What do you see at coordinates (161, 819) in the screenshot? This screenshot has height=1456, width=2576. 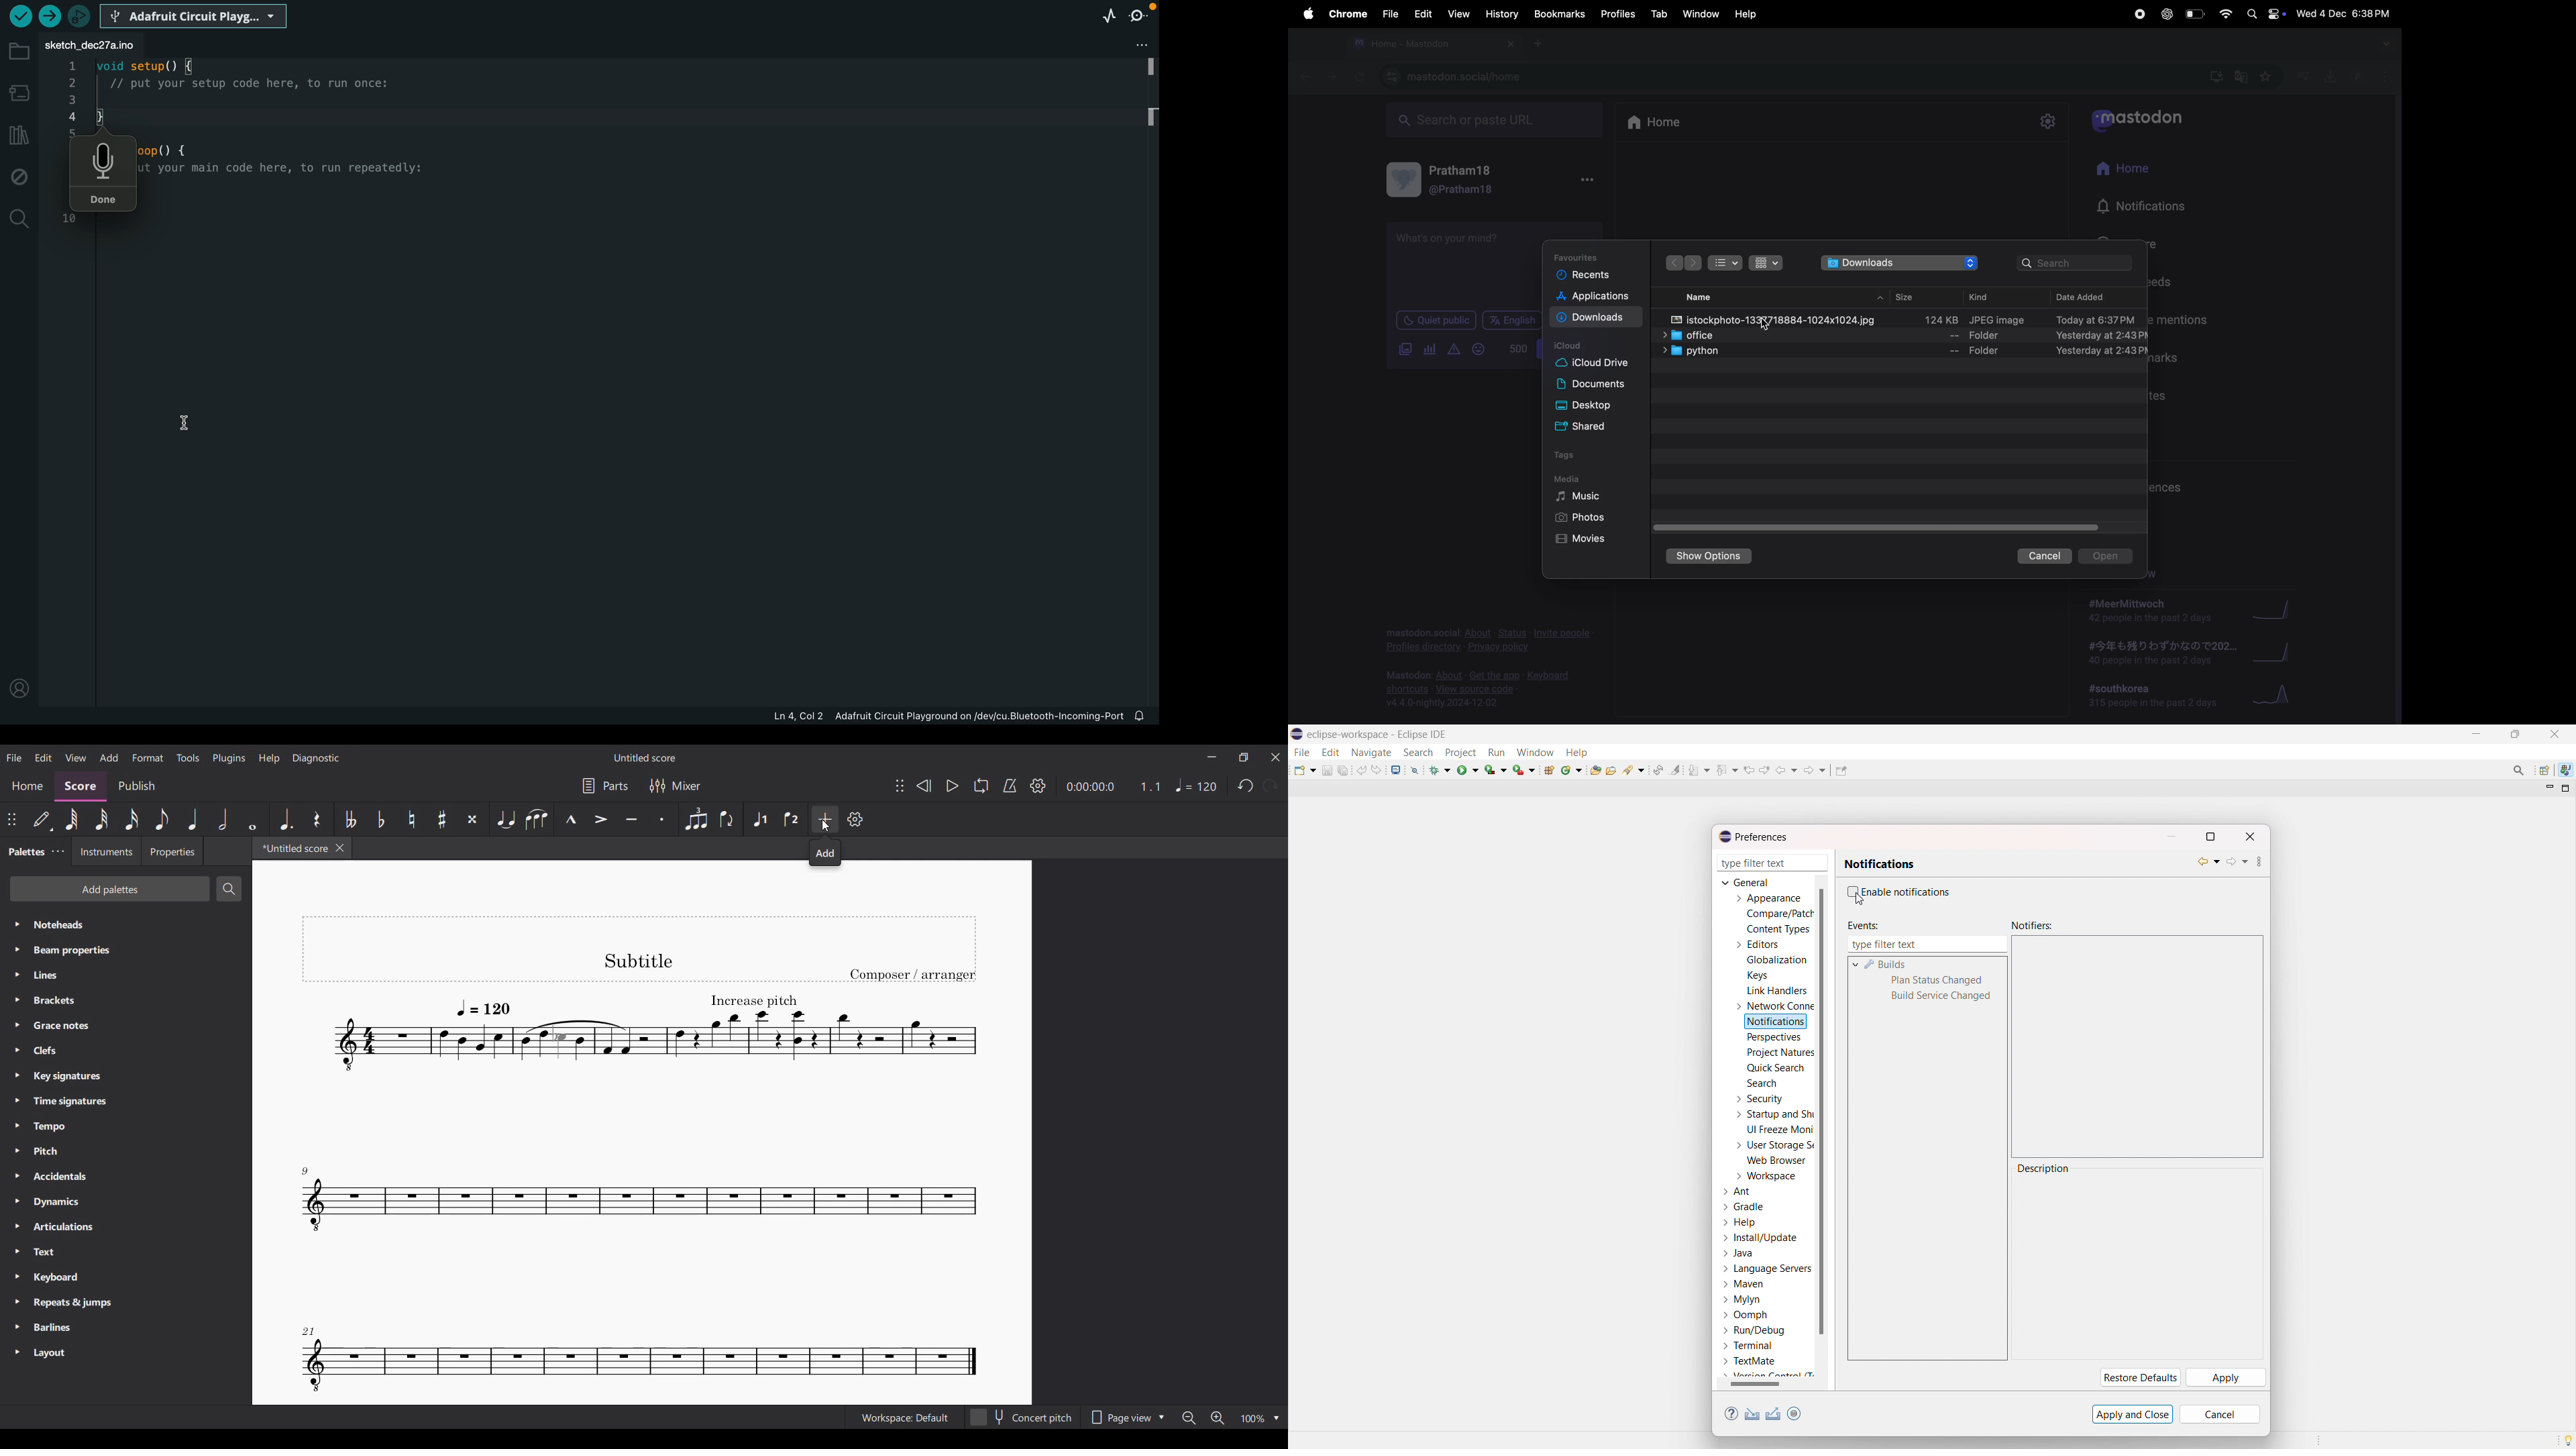 I see `8th note` at bounding box center [161, 819].